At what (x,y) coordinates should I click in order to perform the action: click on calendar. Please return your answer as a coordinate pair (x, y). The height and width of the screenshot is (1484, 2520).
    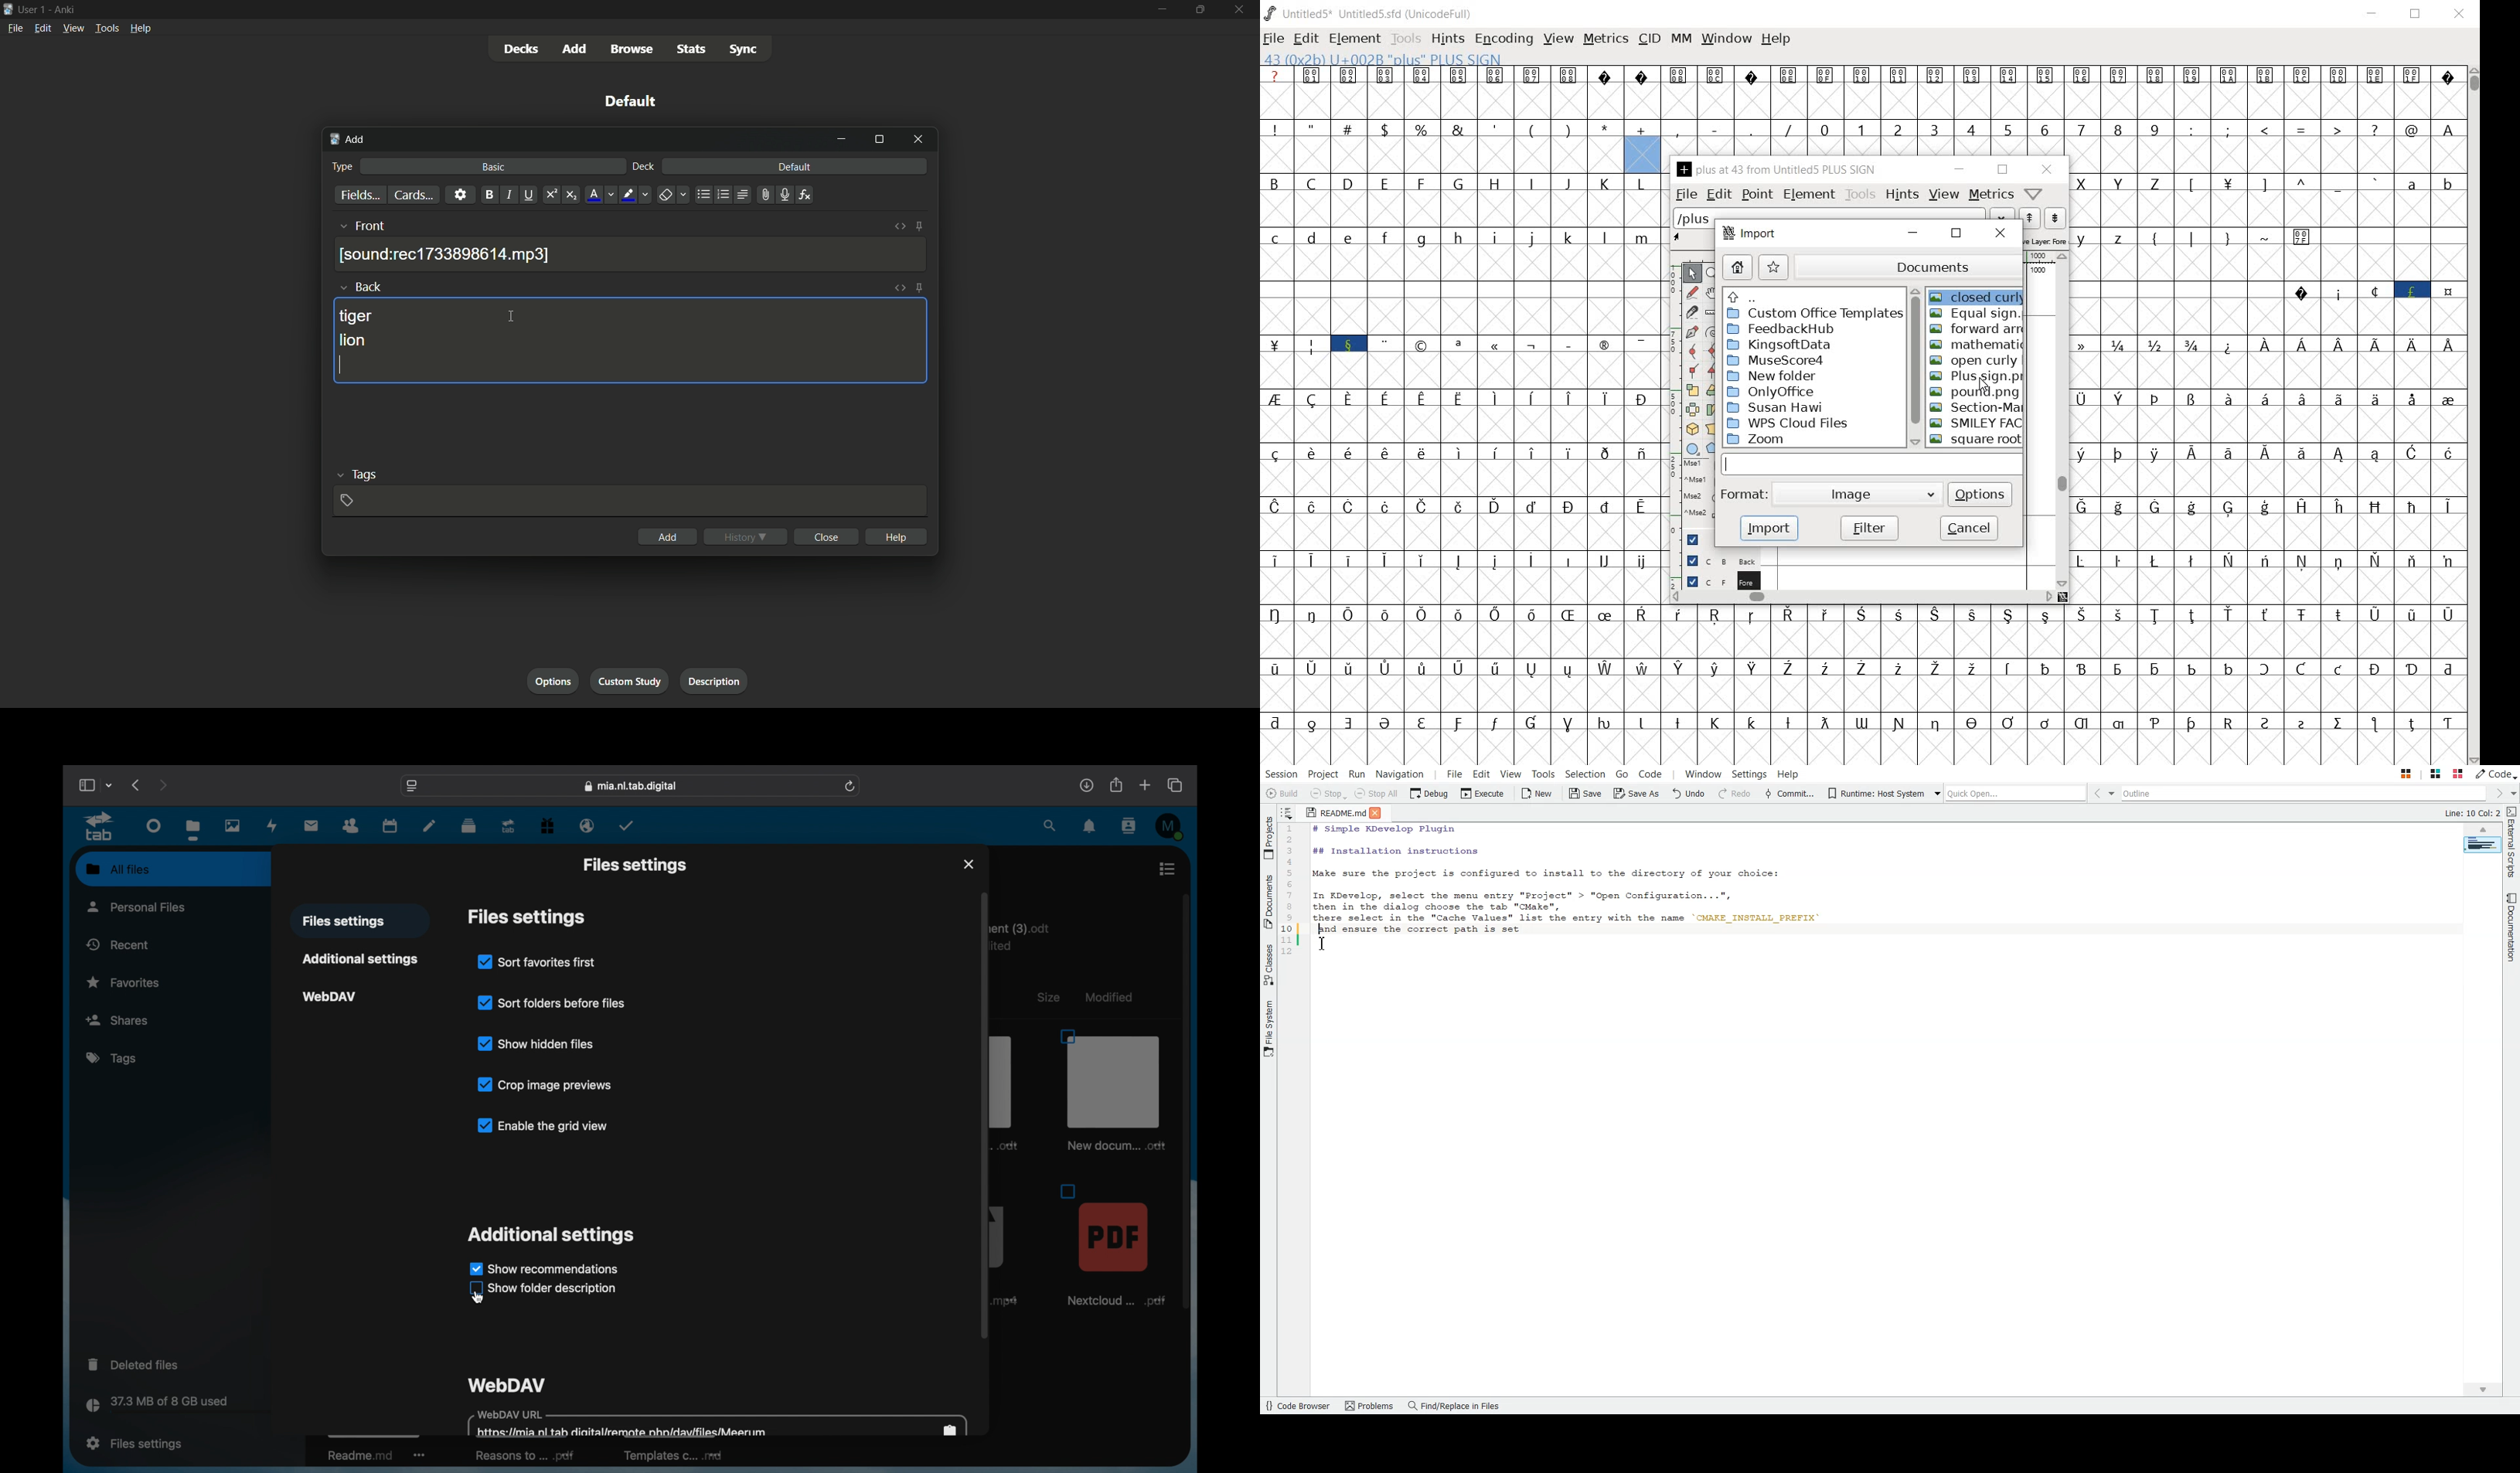
    Looking at the image, I should click on (390, 825).